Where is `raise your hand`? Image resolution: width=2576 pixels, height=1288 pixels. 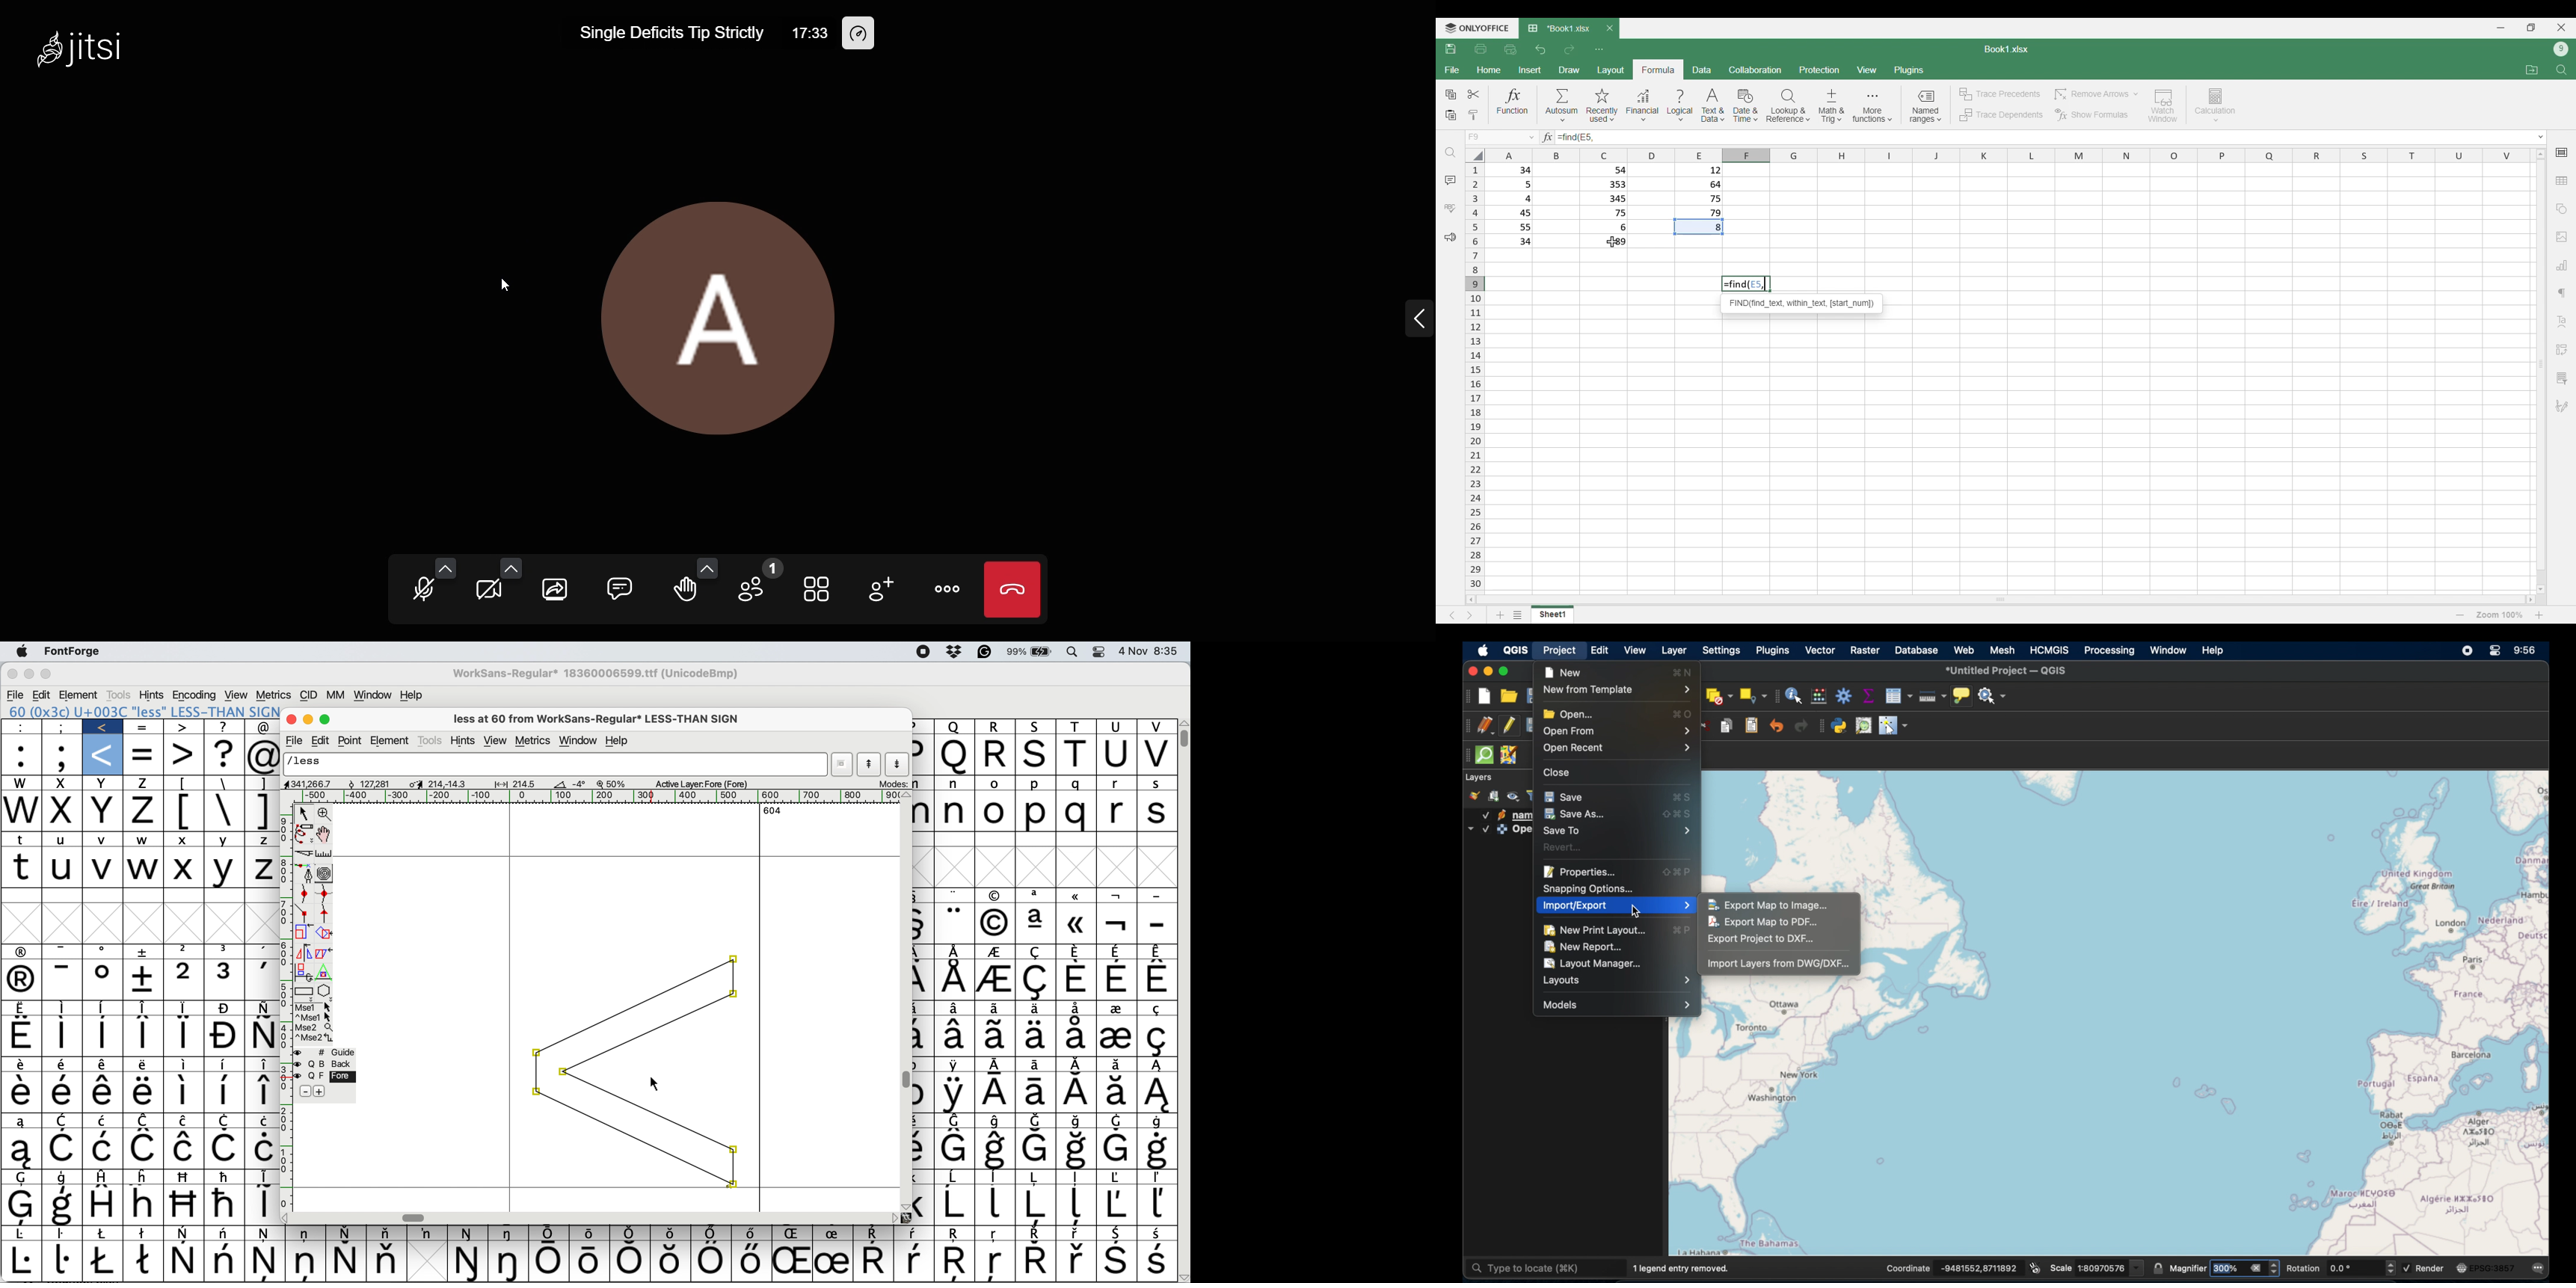
raise your hand is located at coordinates (682, 597).